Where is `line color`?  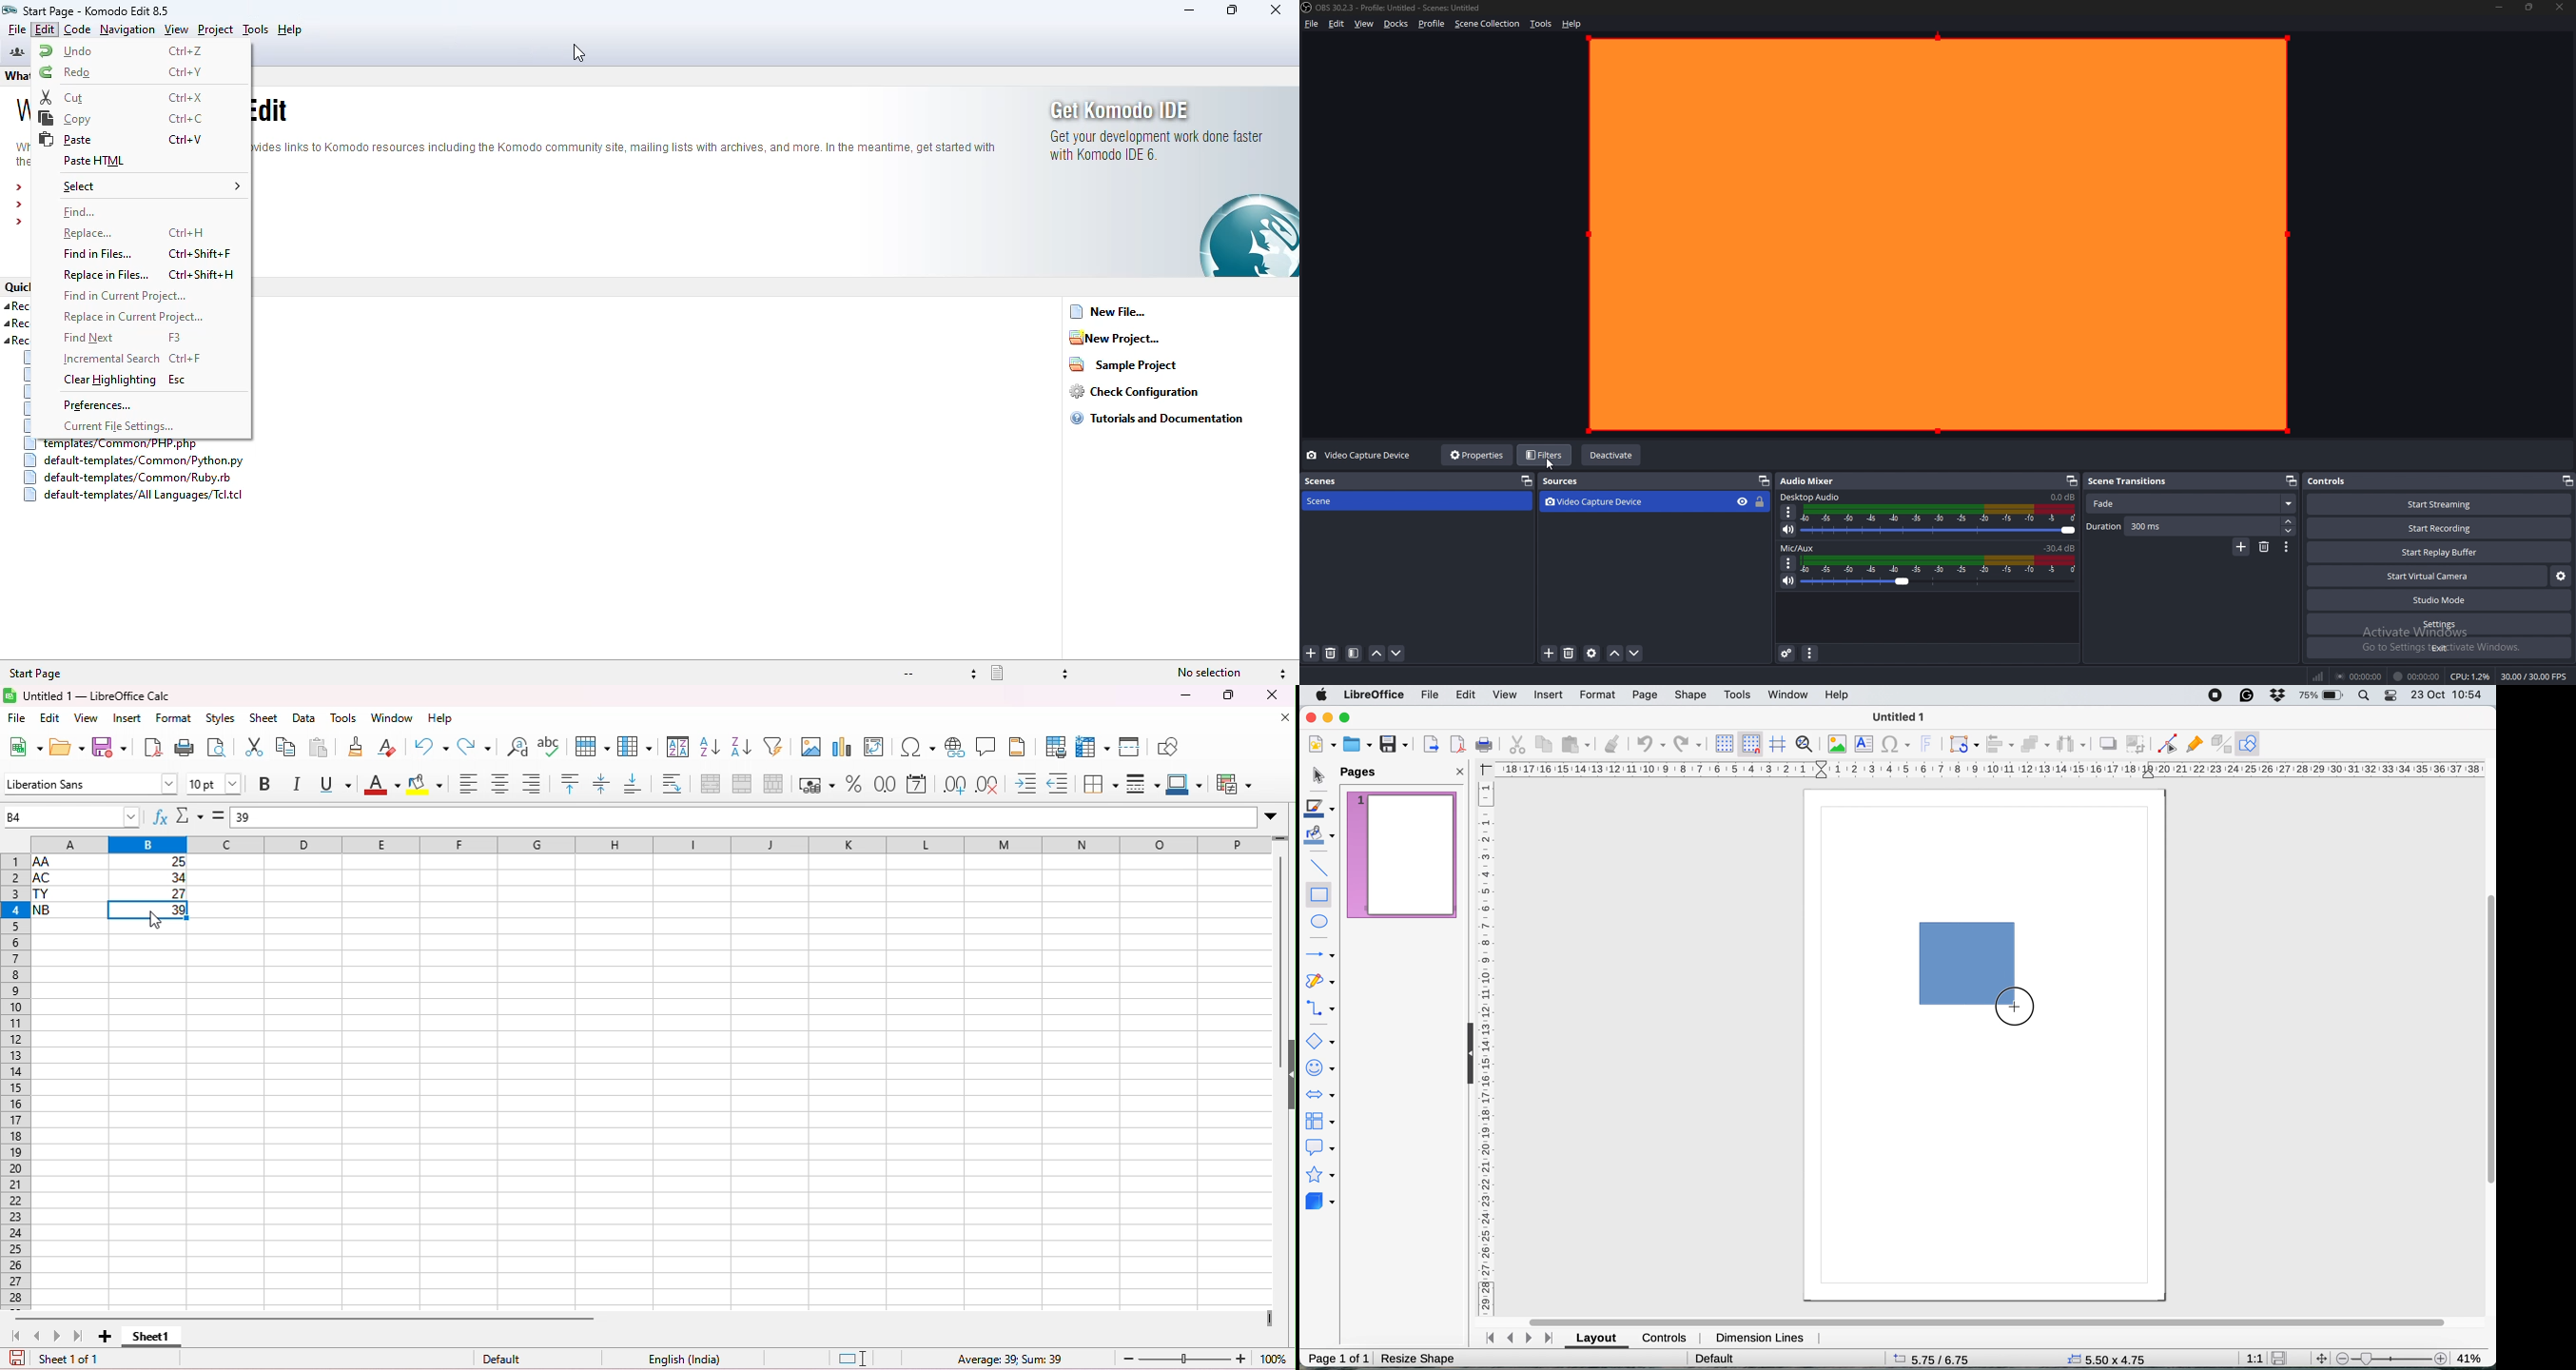 line color is located at coordinates (1322, 810).